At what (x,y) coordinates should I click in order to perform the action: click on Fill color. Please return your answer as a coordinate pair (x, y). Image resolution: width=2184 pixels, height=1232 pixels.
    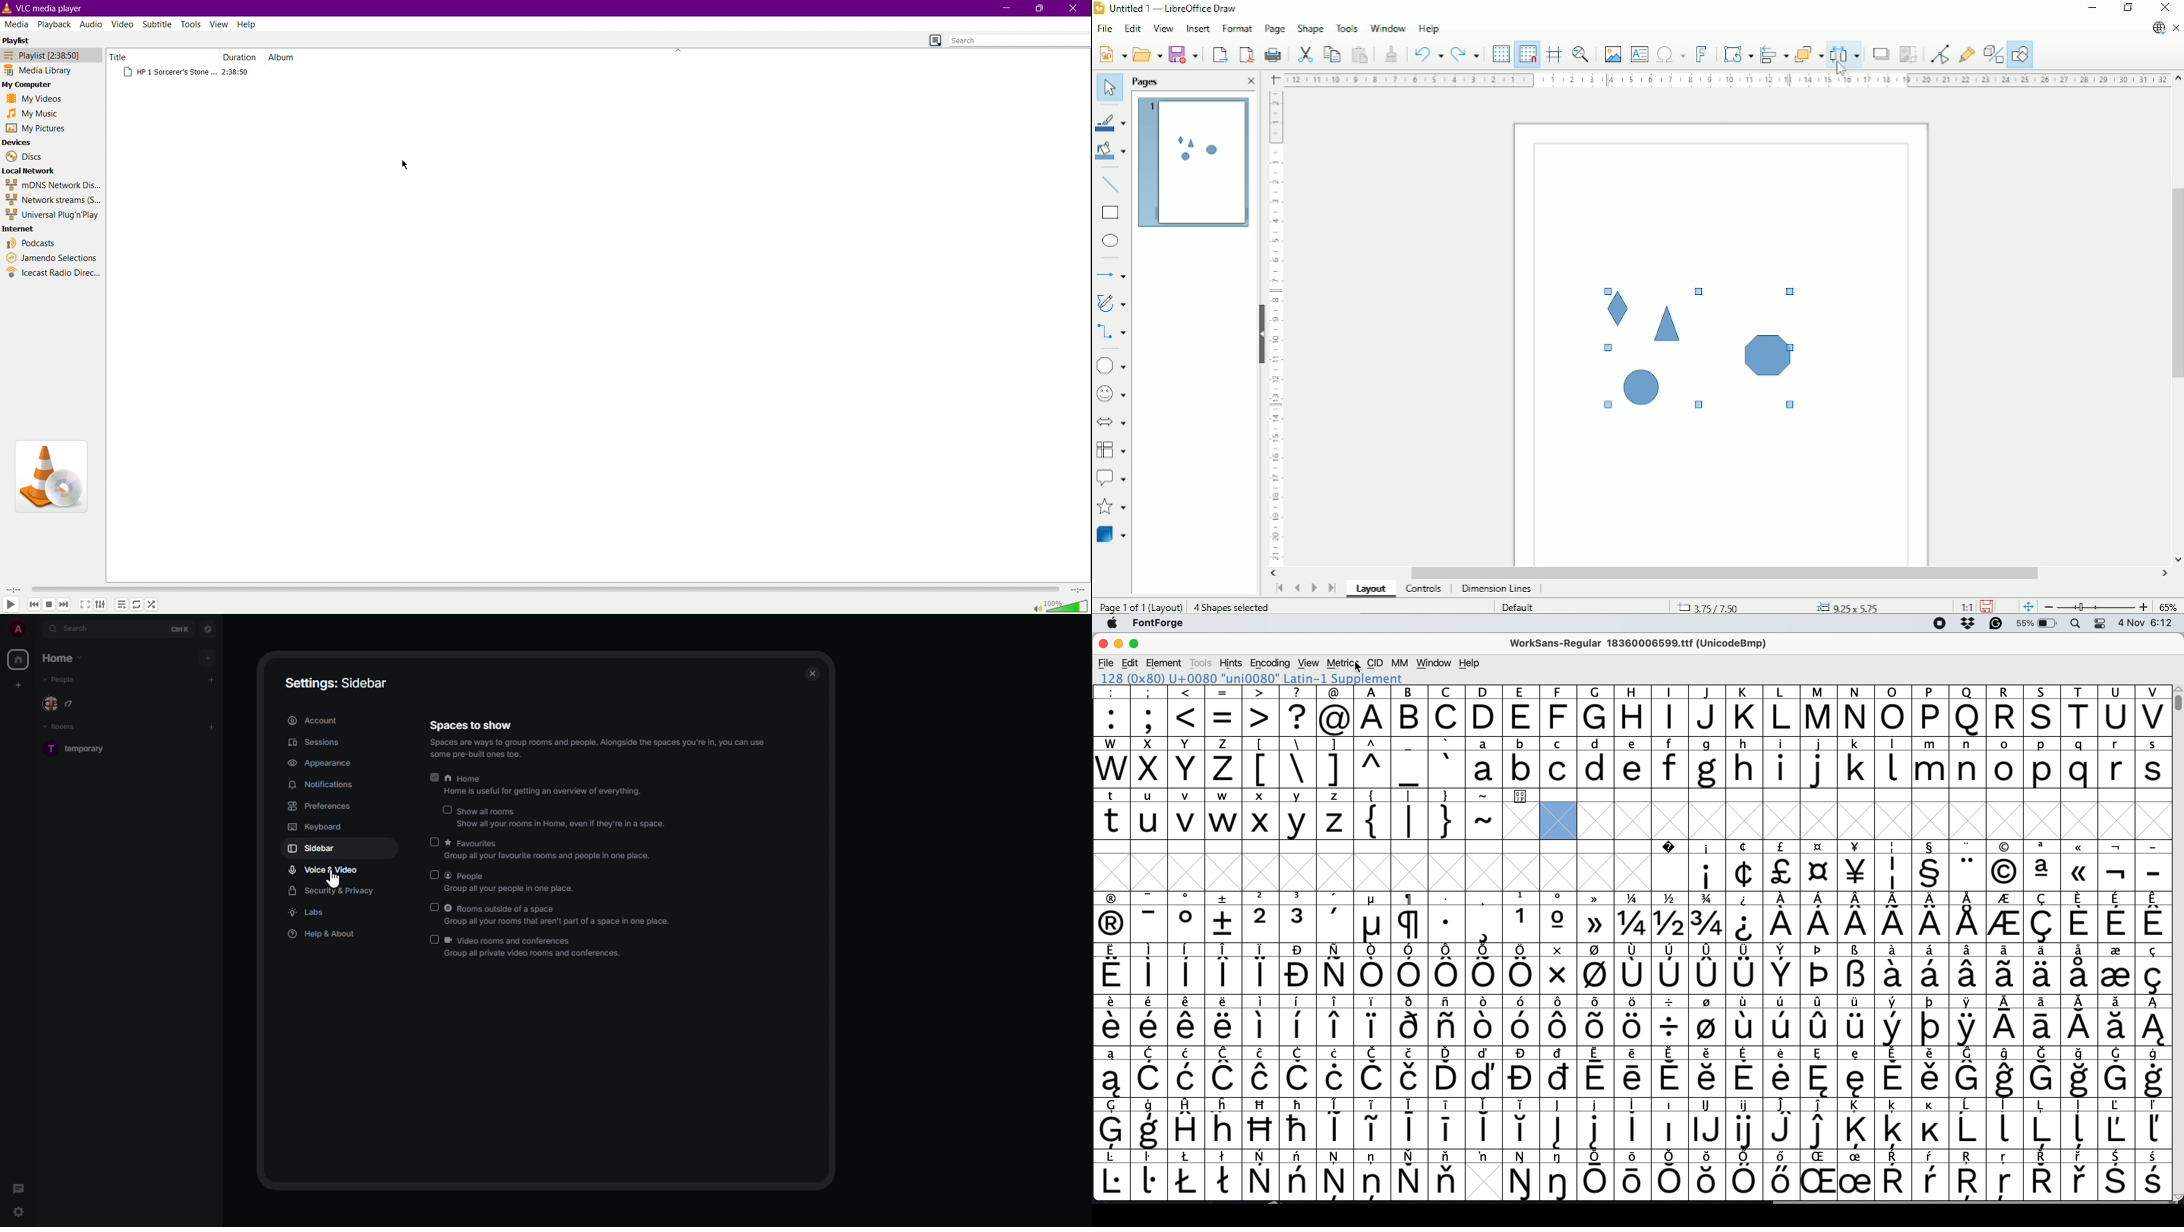
    Looking at the image, I should click on (1112, 153).